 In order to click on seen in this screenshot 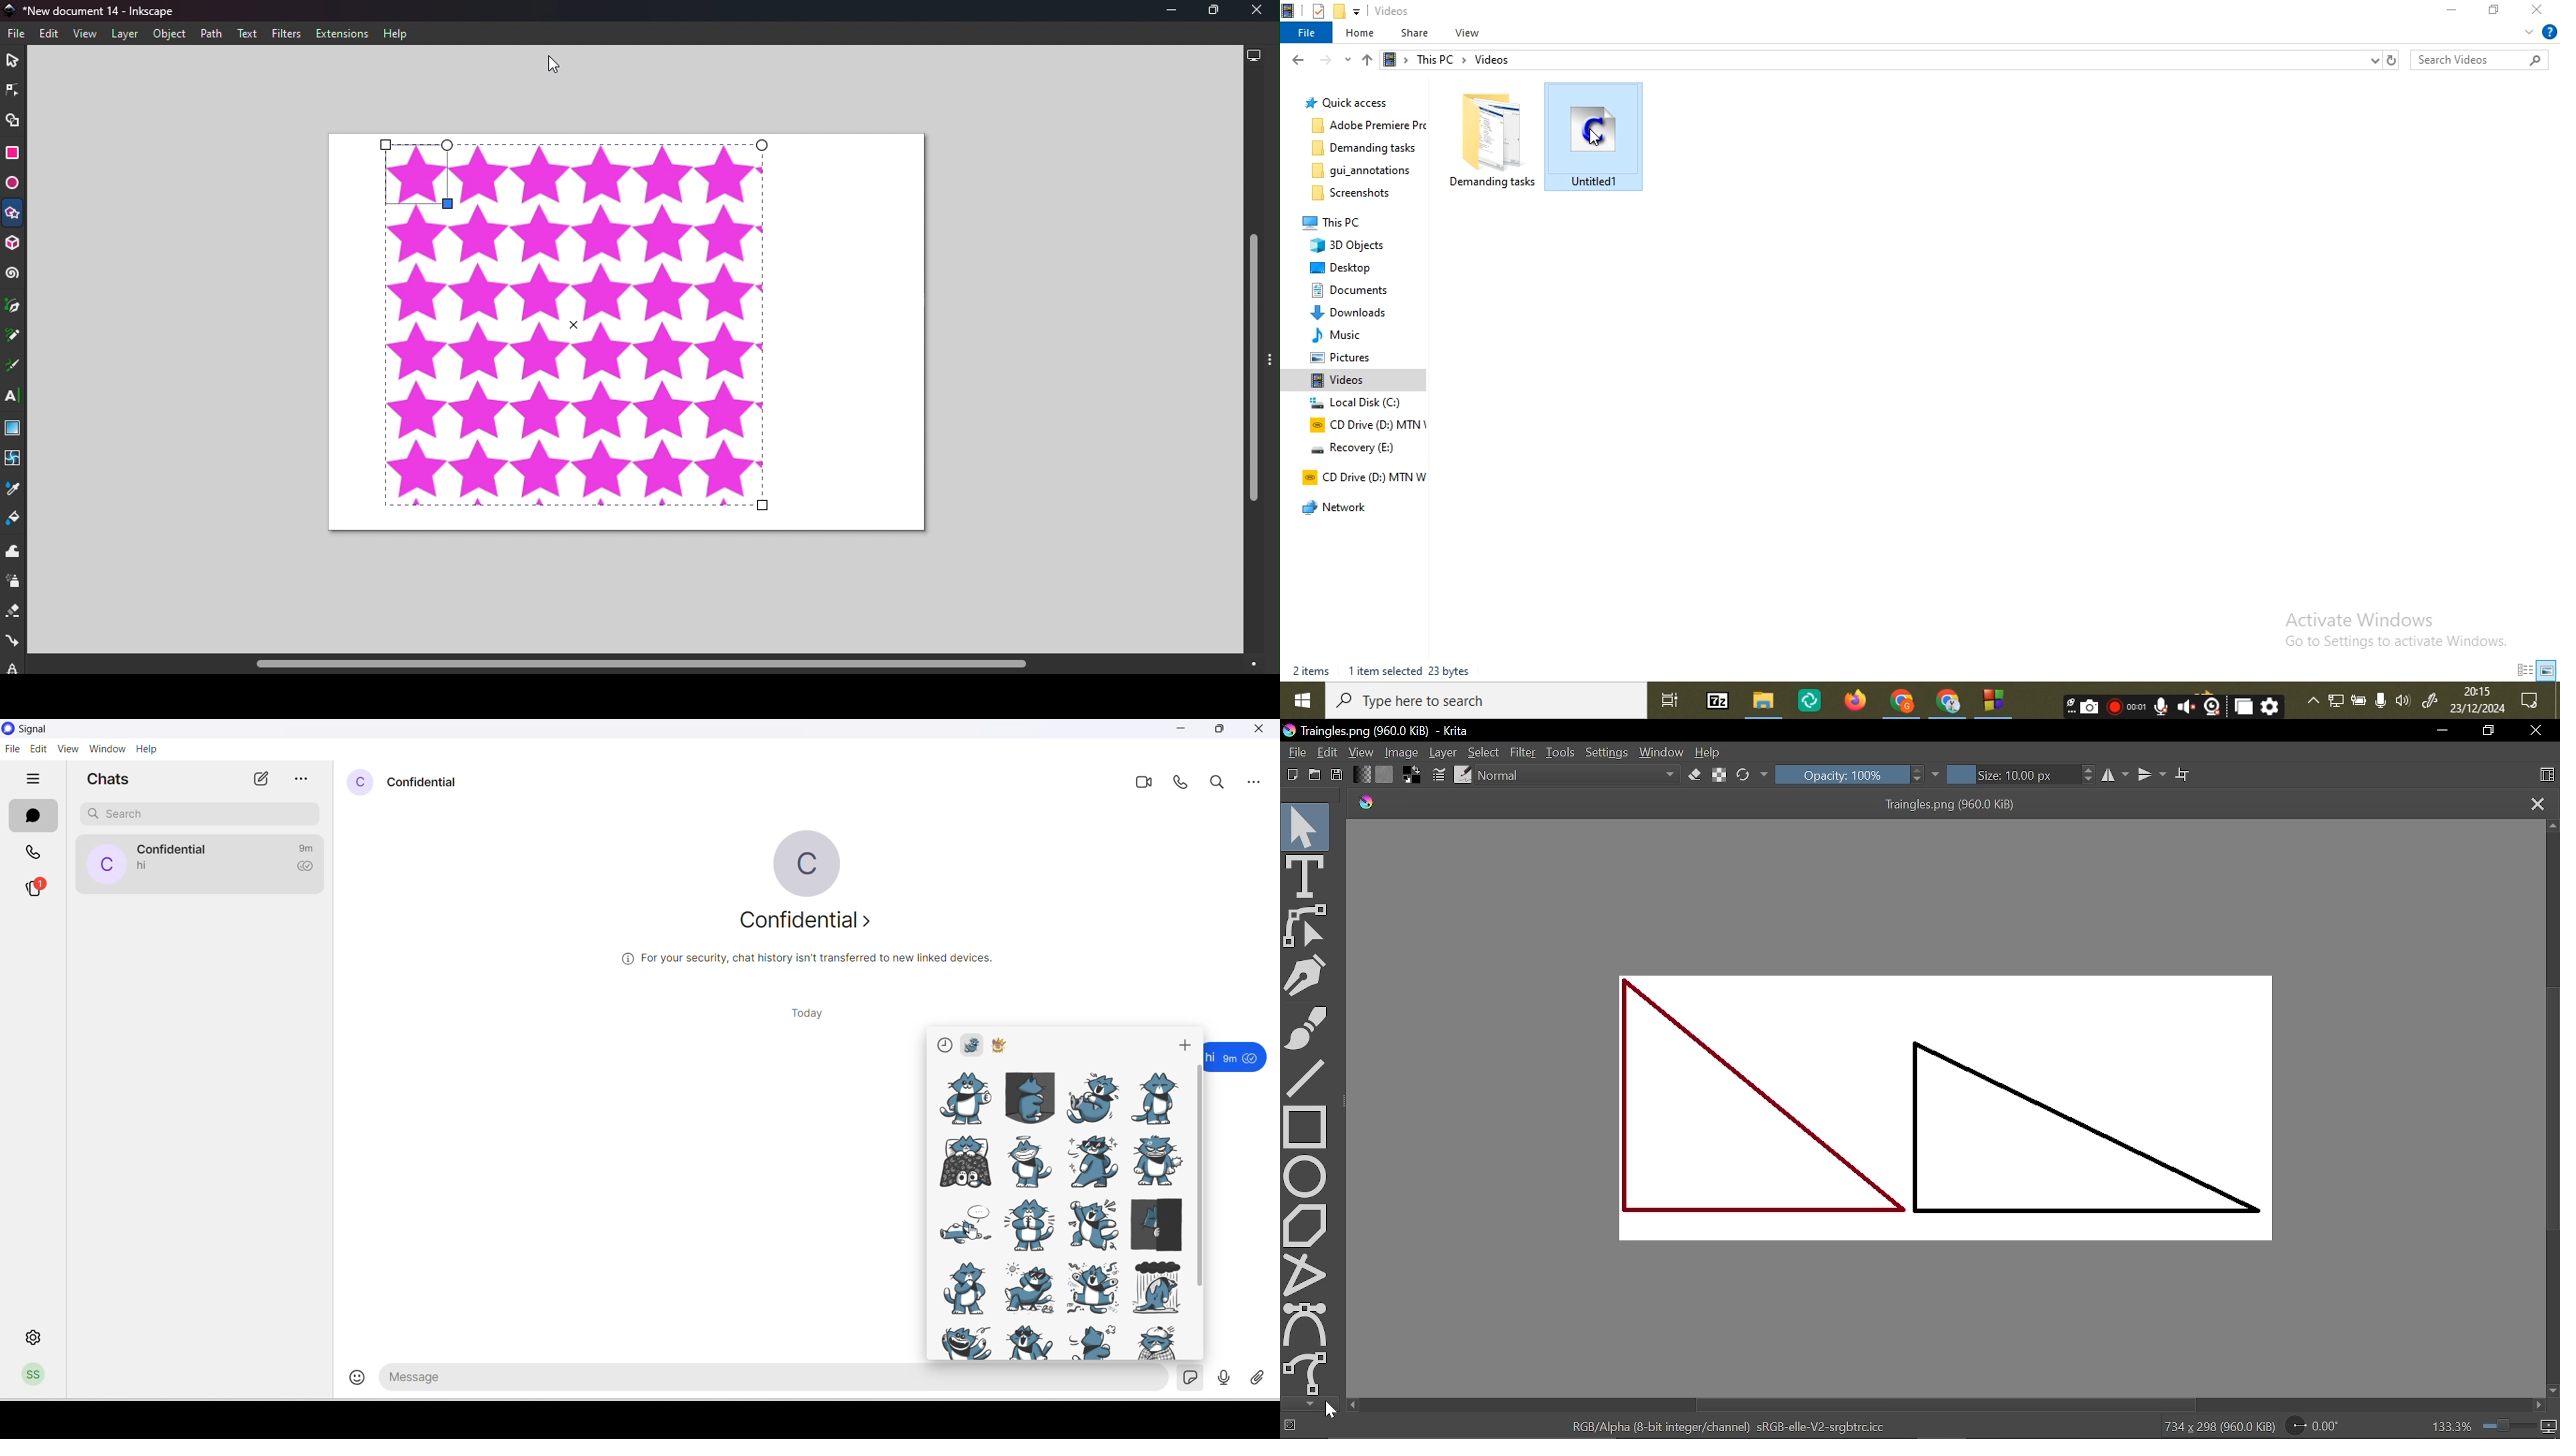, I will do `click(1252, 1059)`.